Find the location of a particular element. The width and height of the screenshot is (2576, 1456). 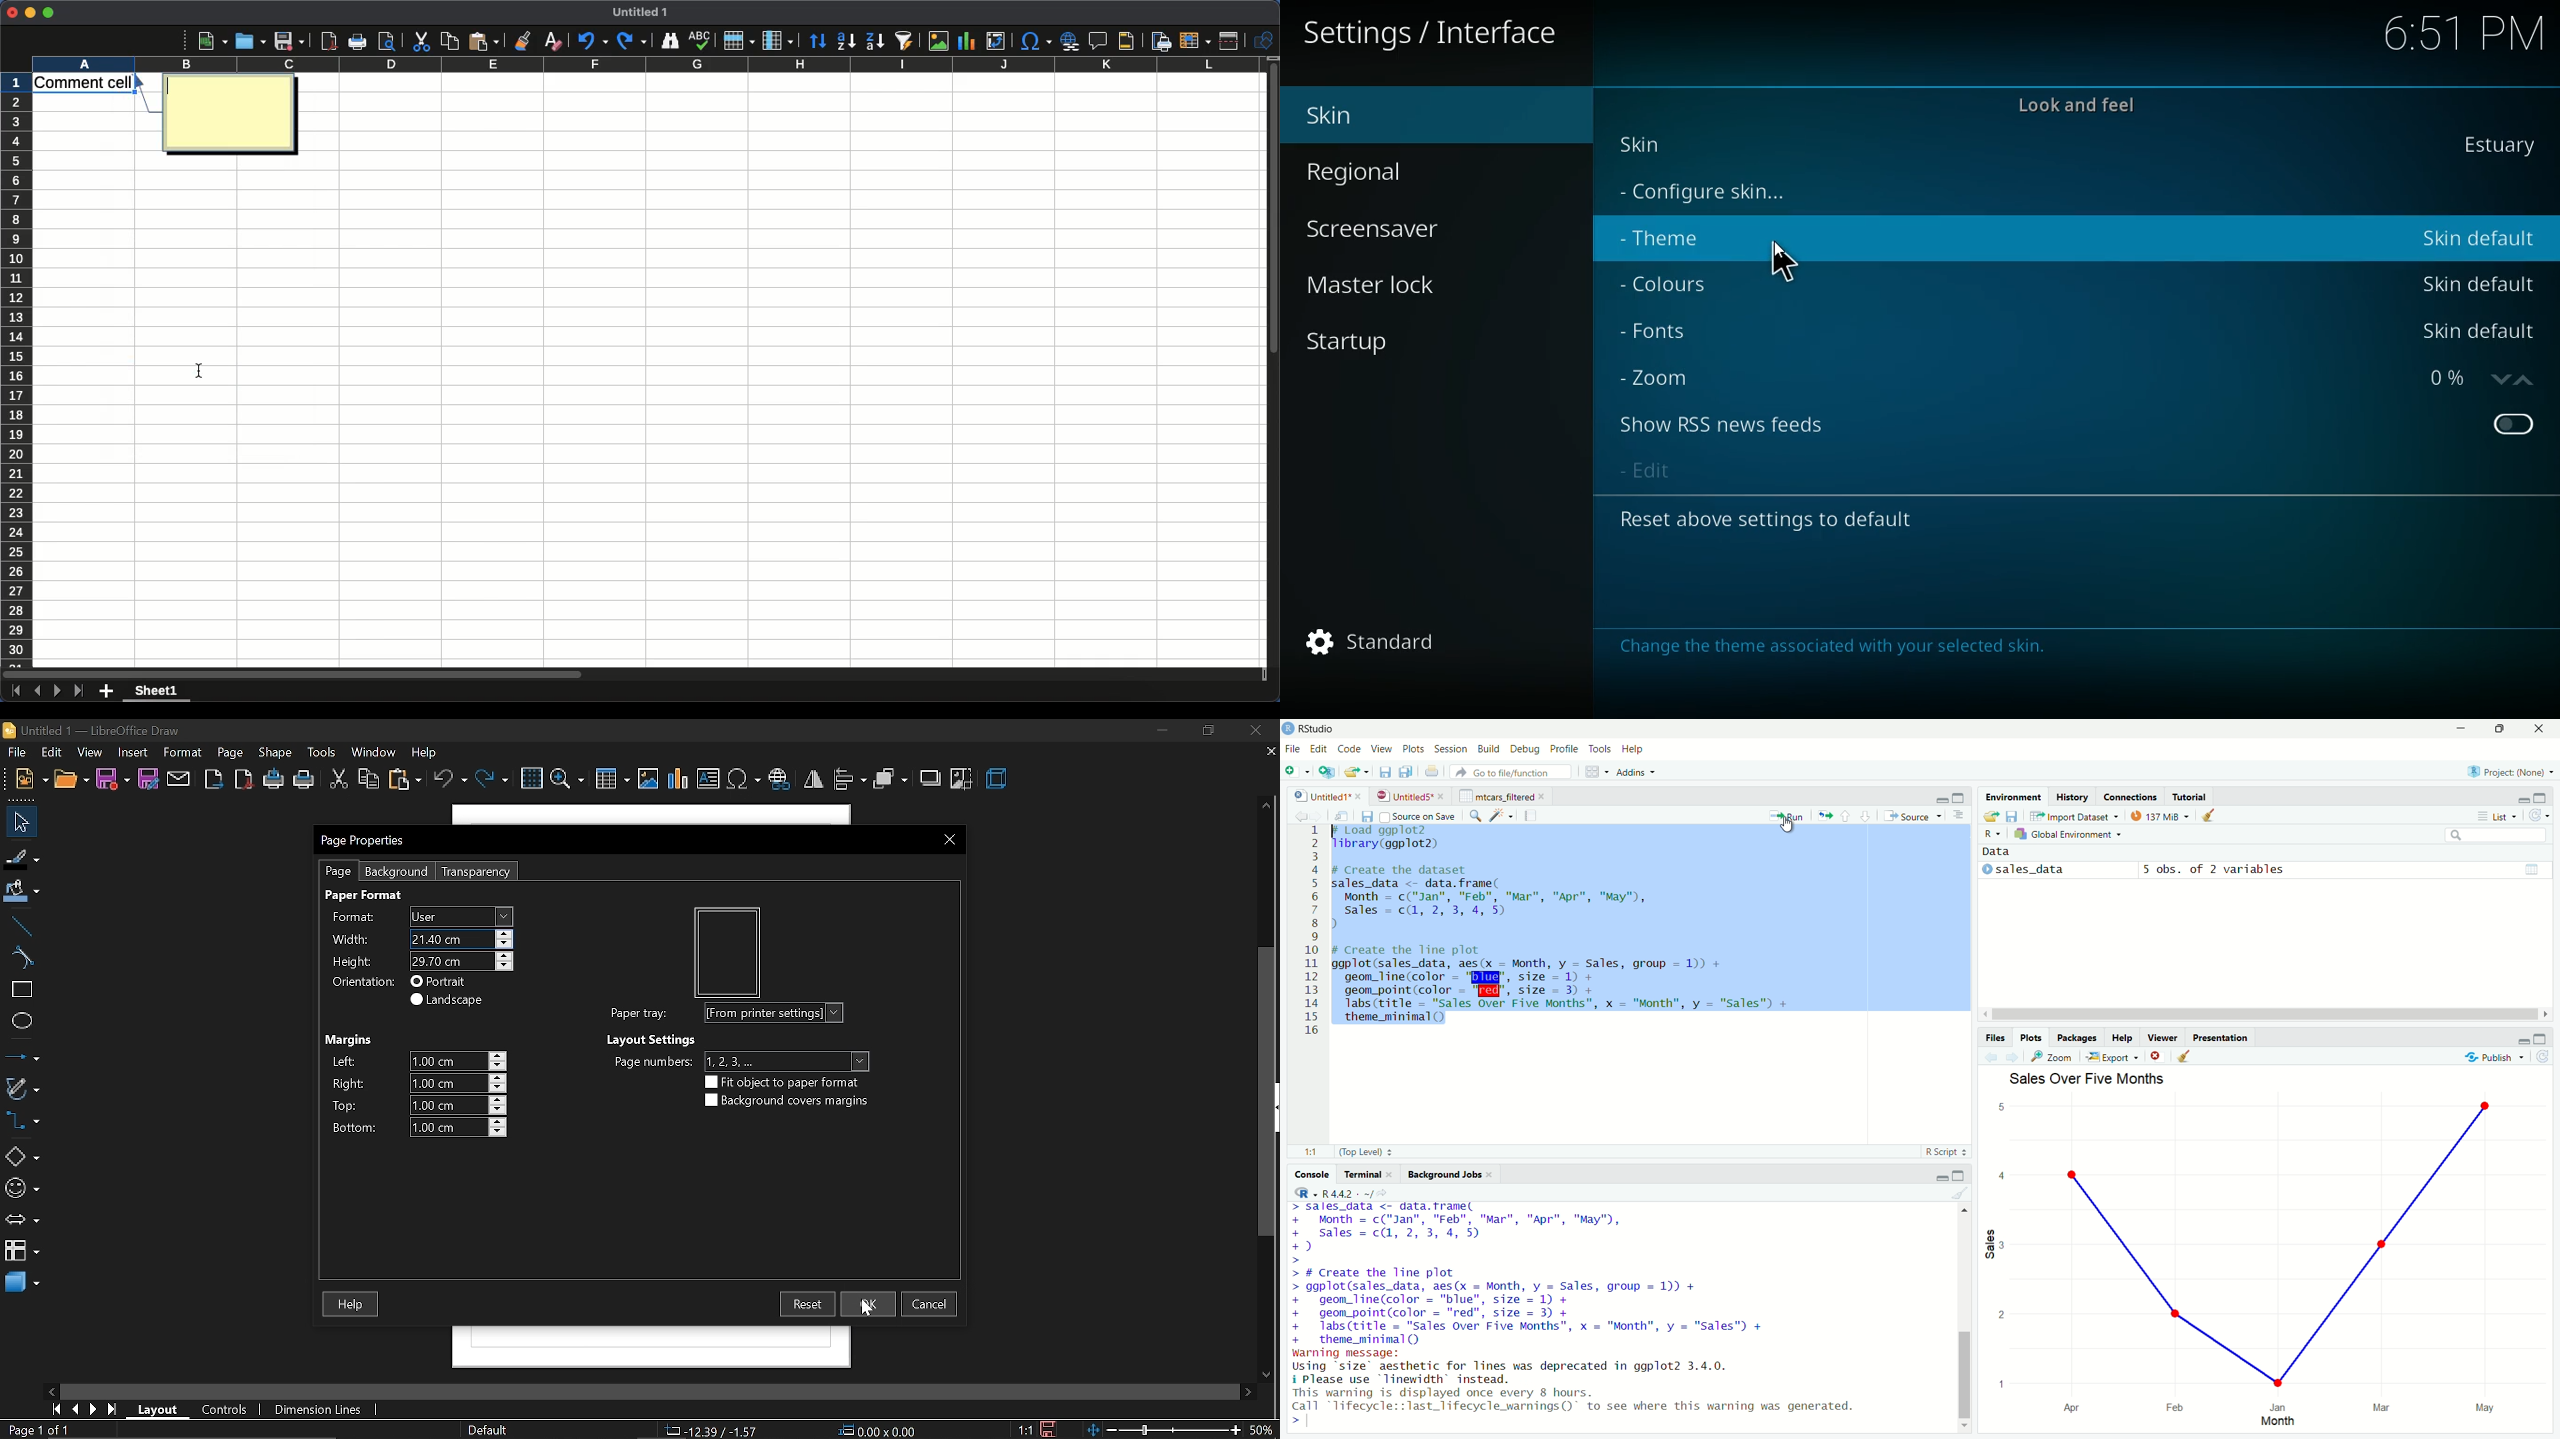

Data is located at coordinates (1995, 852).